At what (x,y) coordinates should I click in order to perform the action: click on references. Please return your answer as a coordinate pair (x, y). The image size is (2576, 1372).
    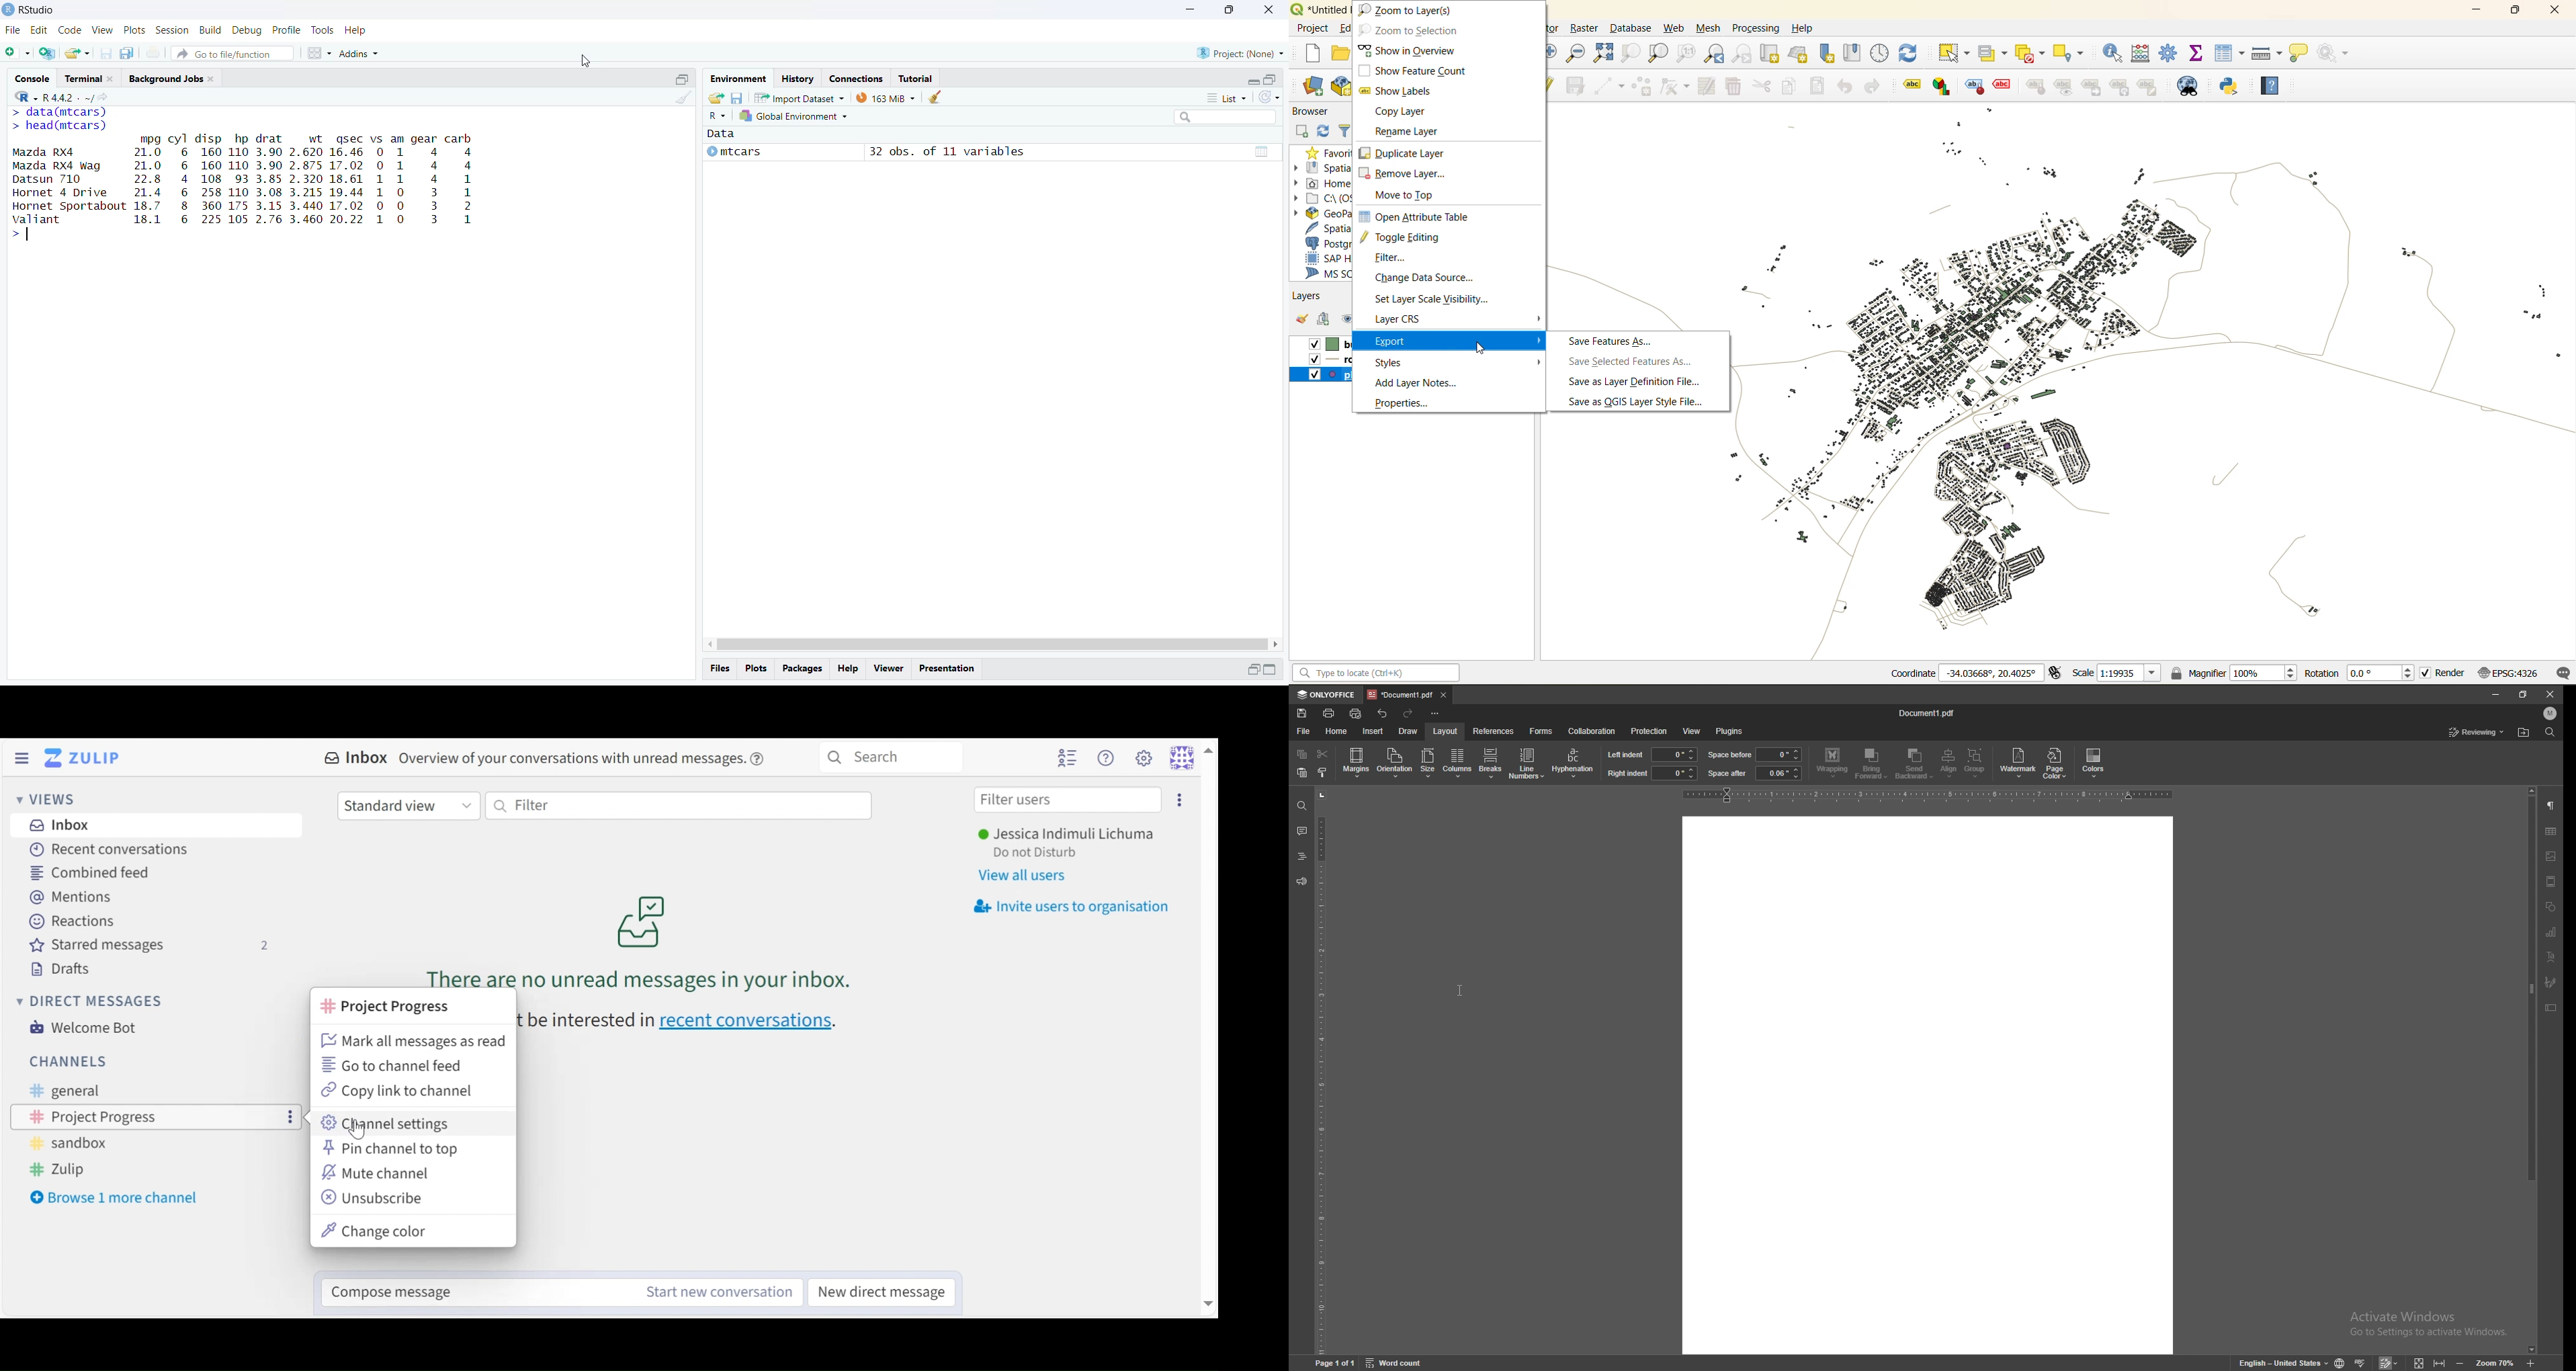
    Looking at the image, I should click on (1494, 730).